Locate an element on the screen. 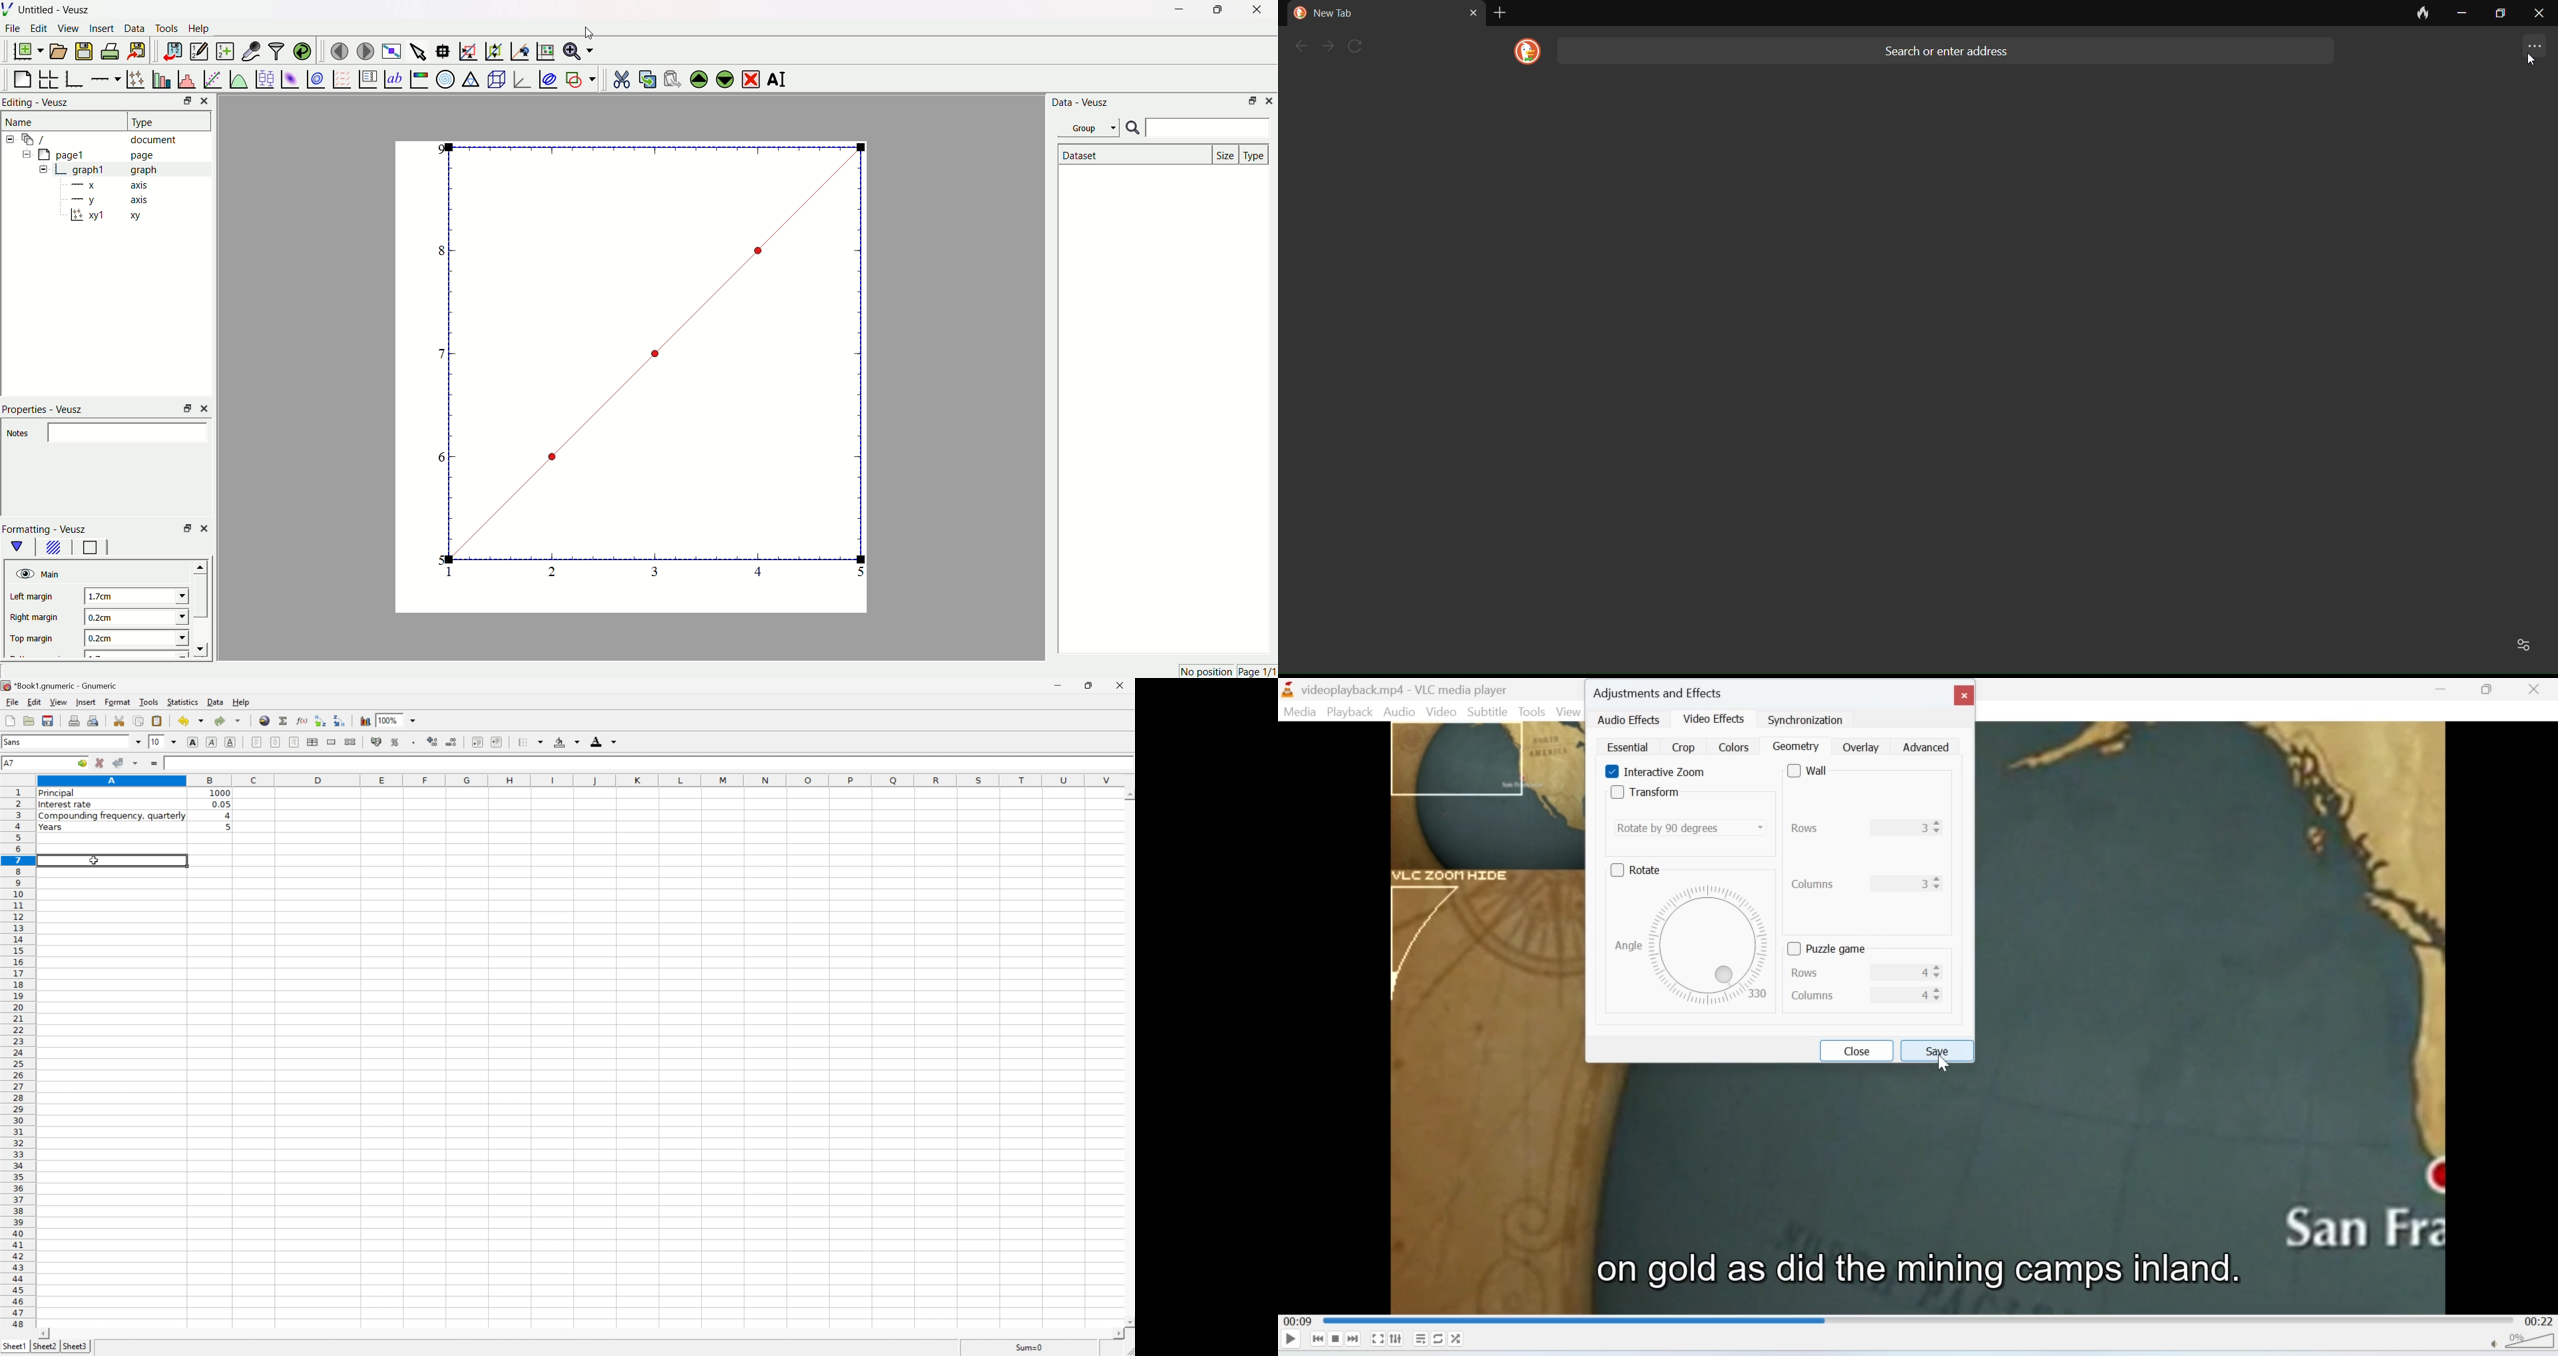  rows    4 is located at coordinates (1863, 972).